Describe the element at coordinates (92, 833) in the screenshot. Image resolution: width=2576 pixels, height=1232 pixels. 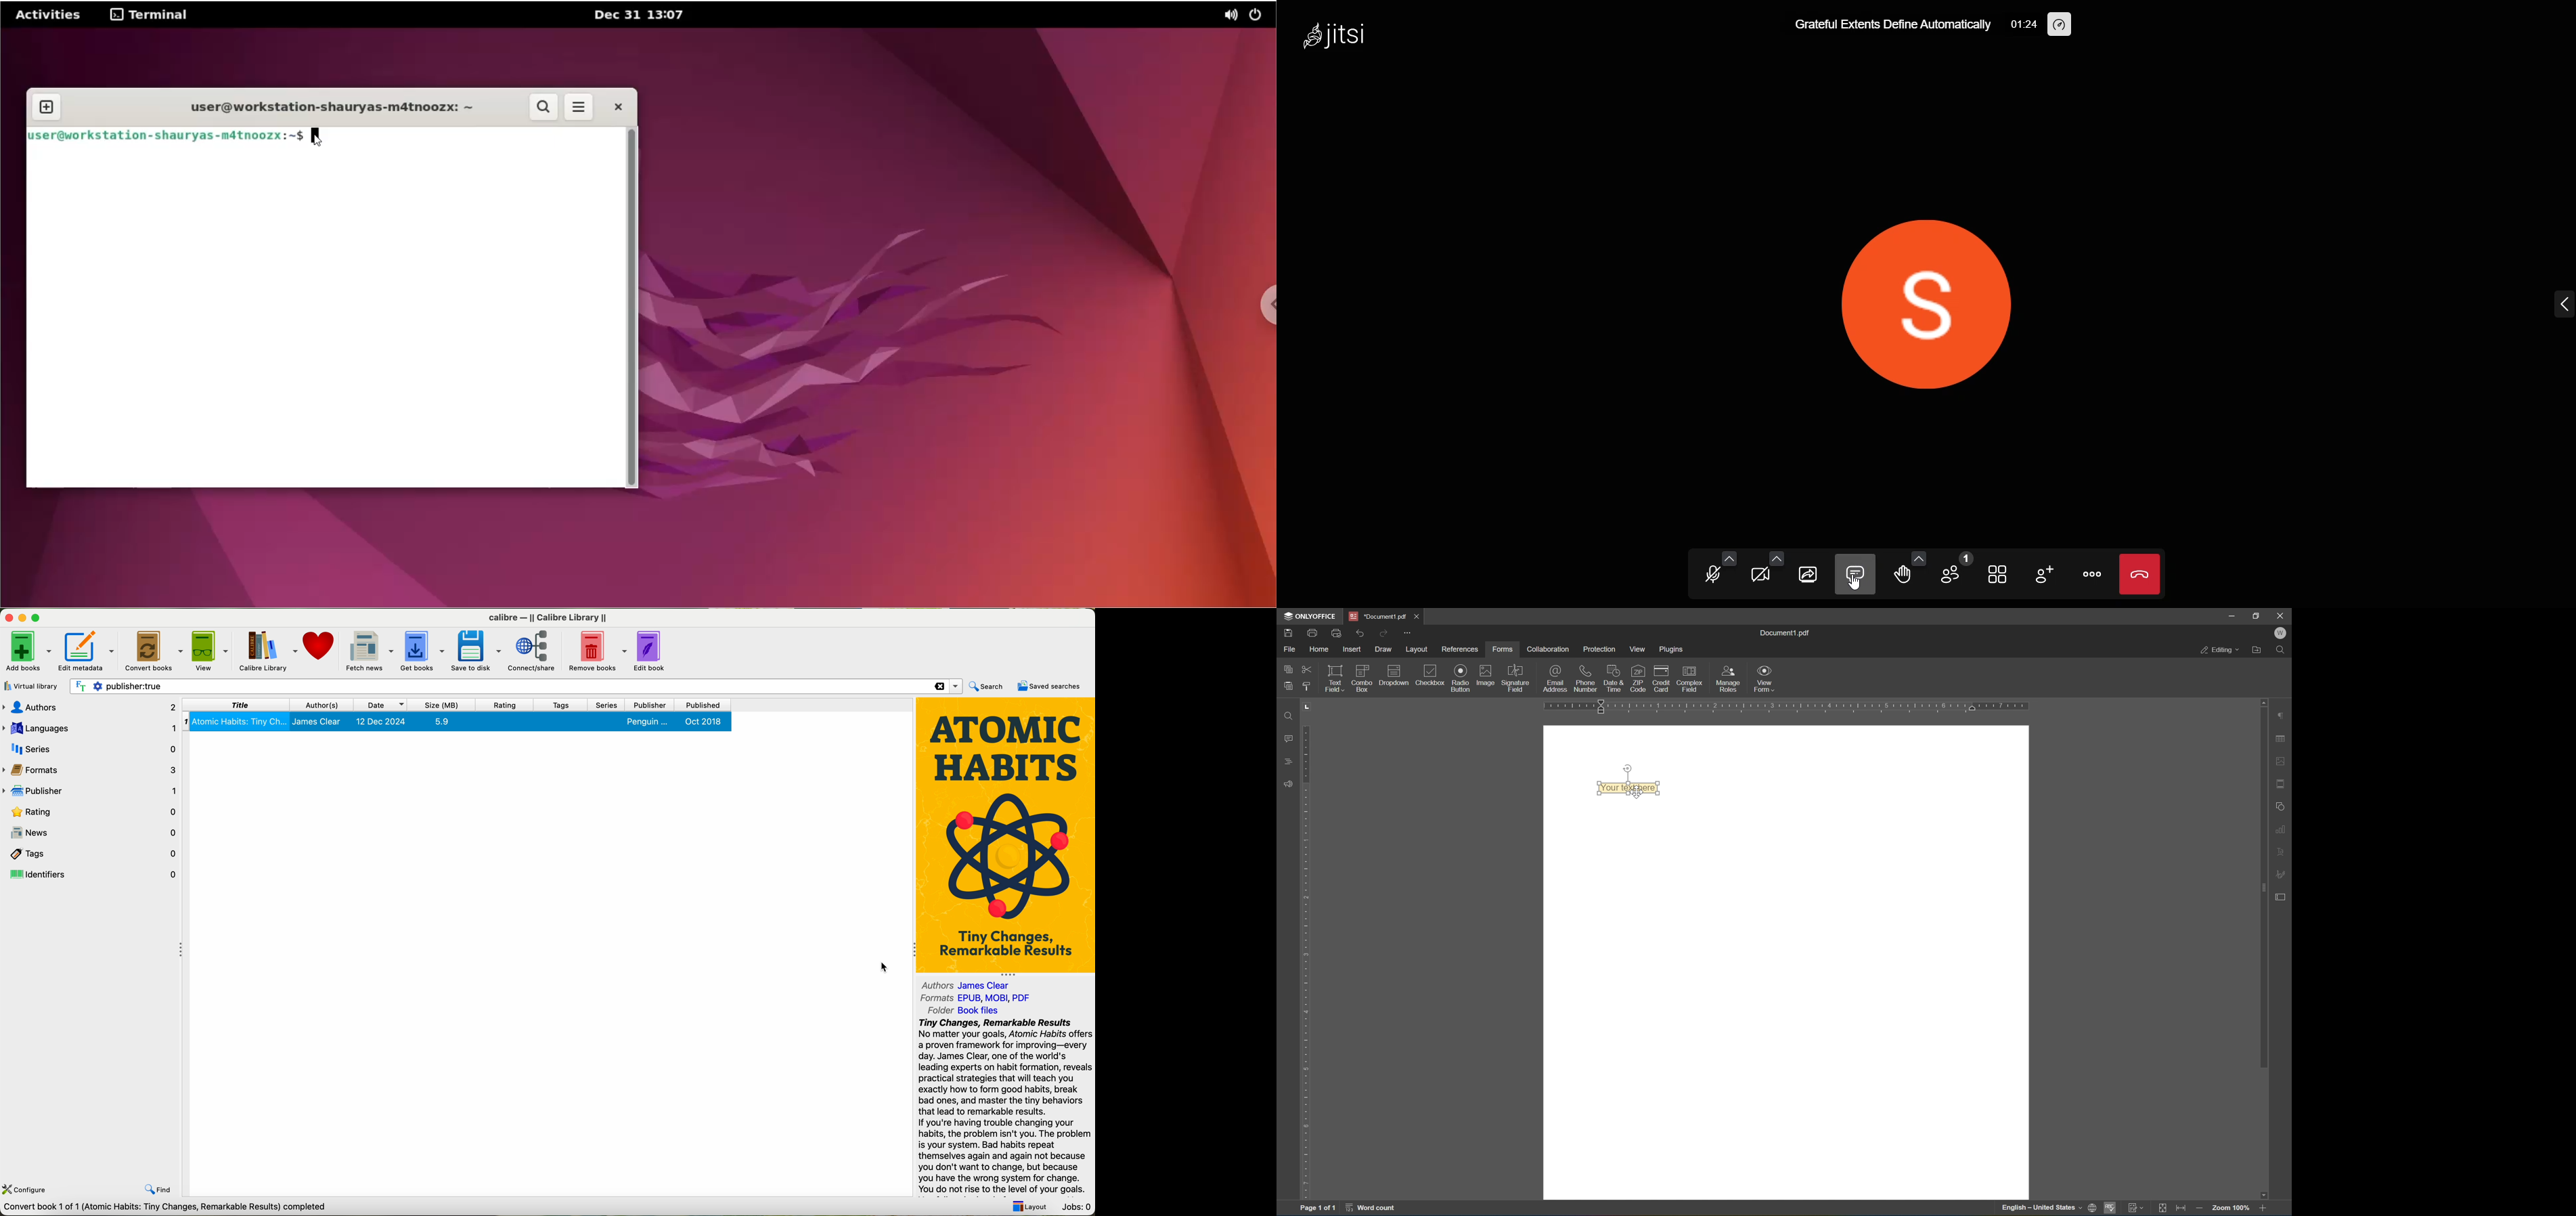
I see `news` at that location.